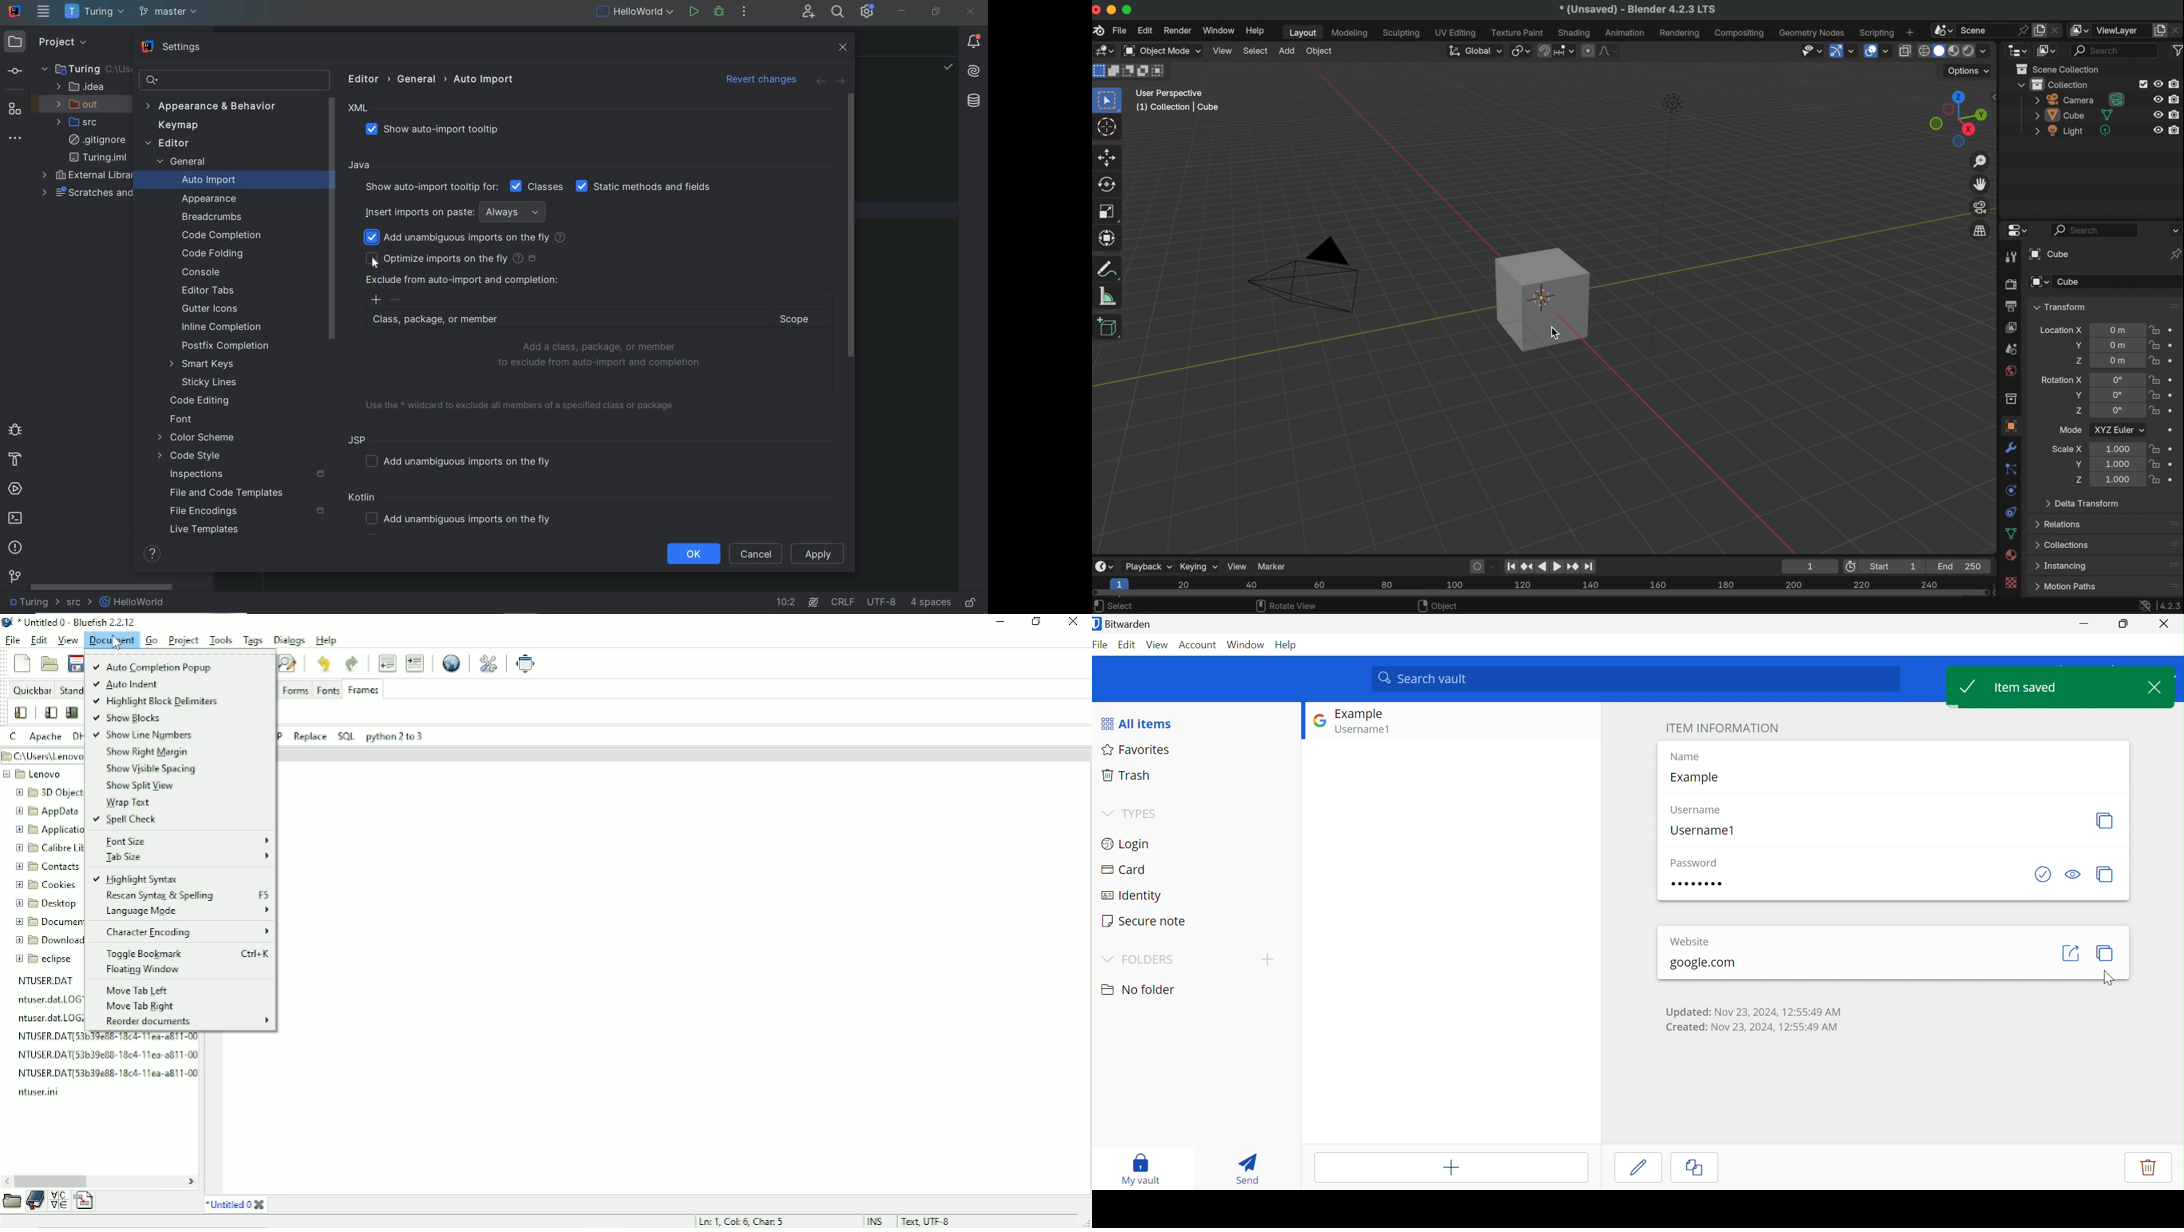 The image size is (2184, 1232). I want to click on disable in render, so click(2176, 98).